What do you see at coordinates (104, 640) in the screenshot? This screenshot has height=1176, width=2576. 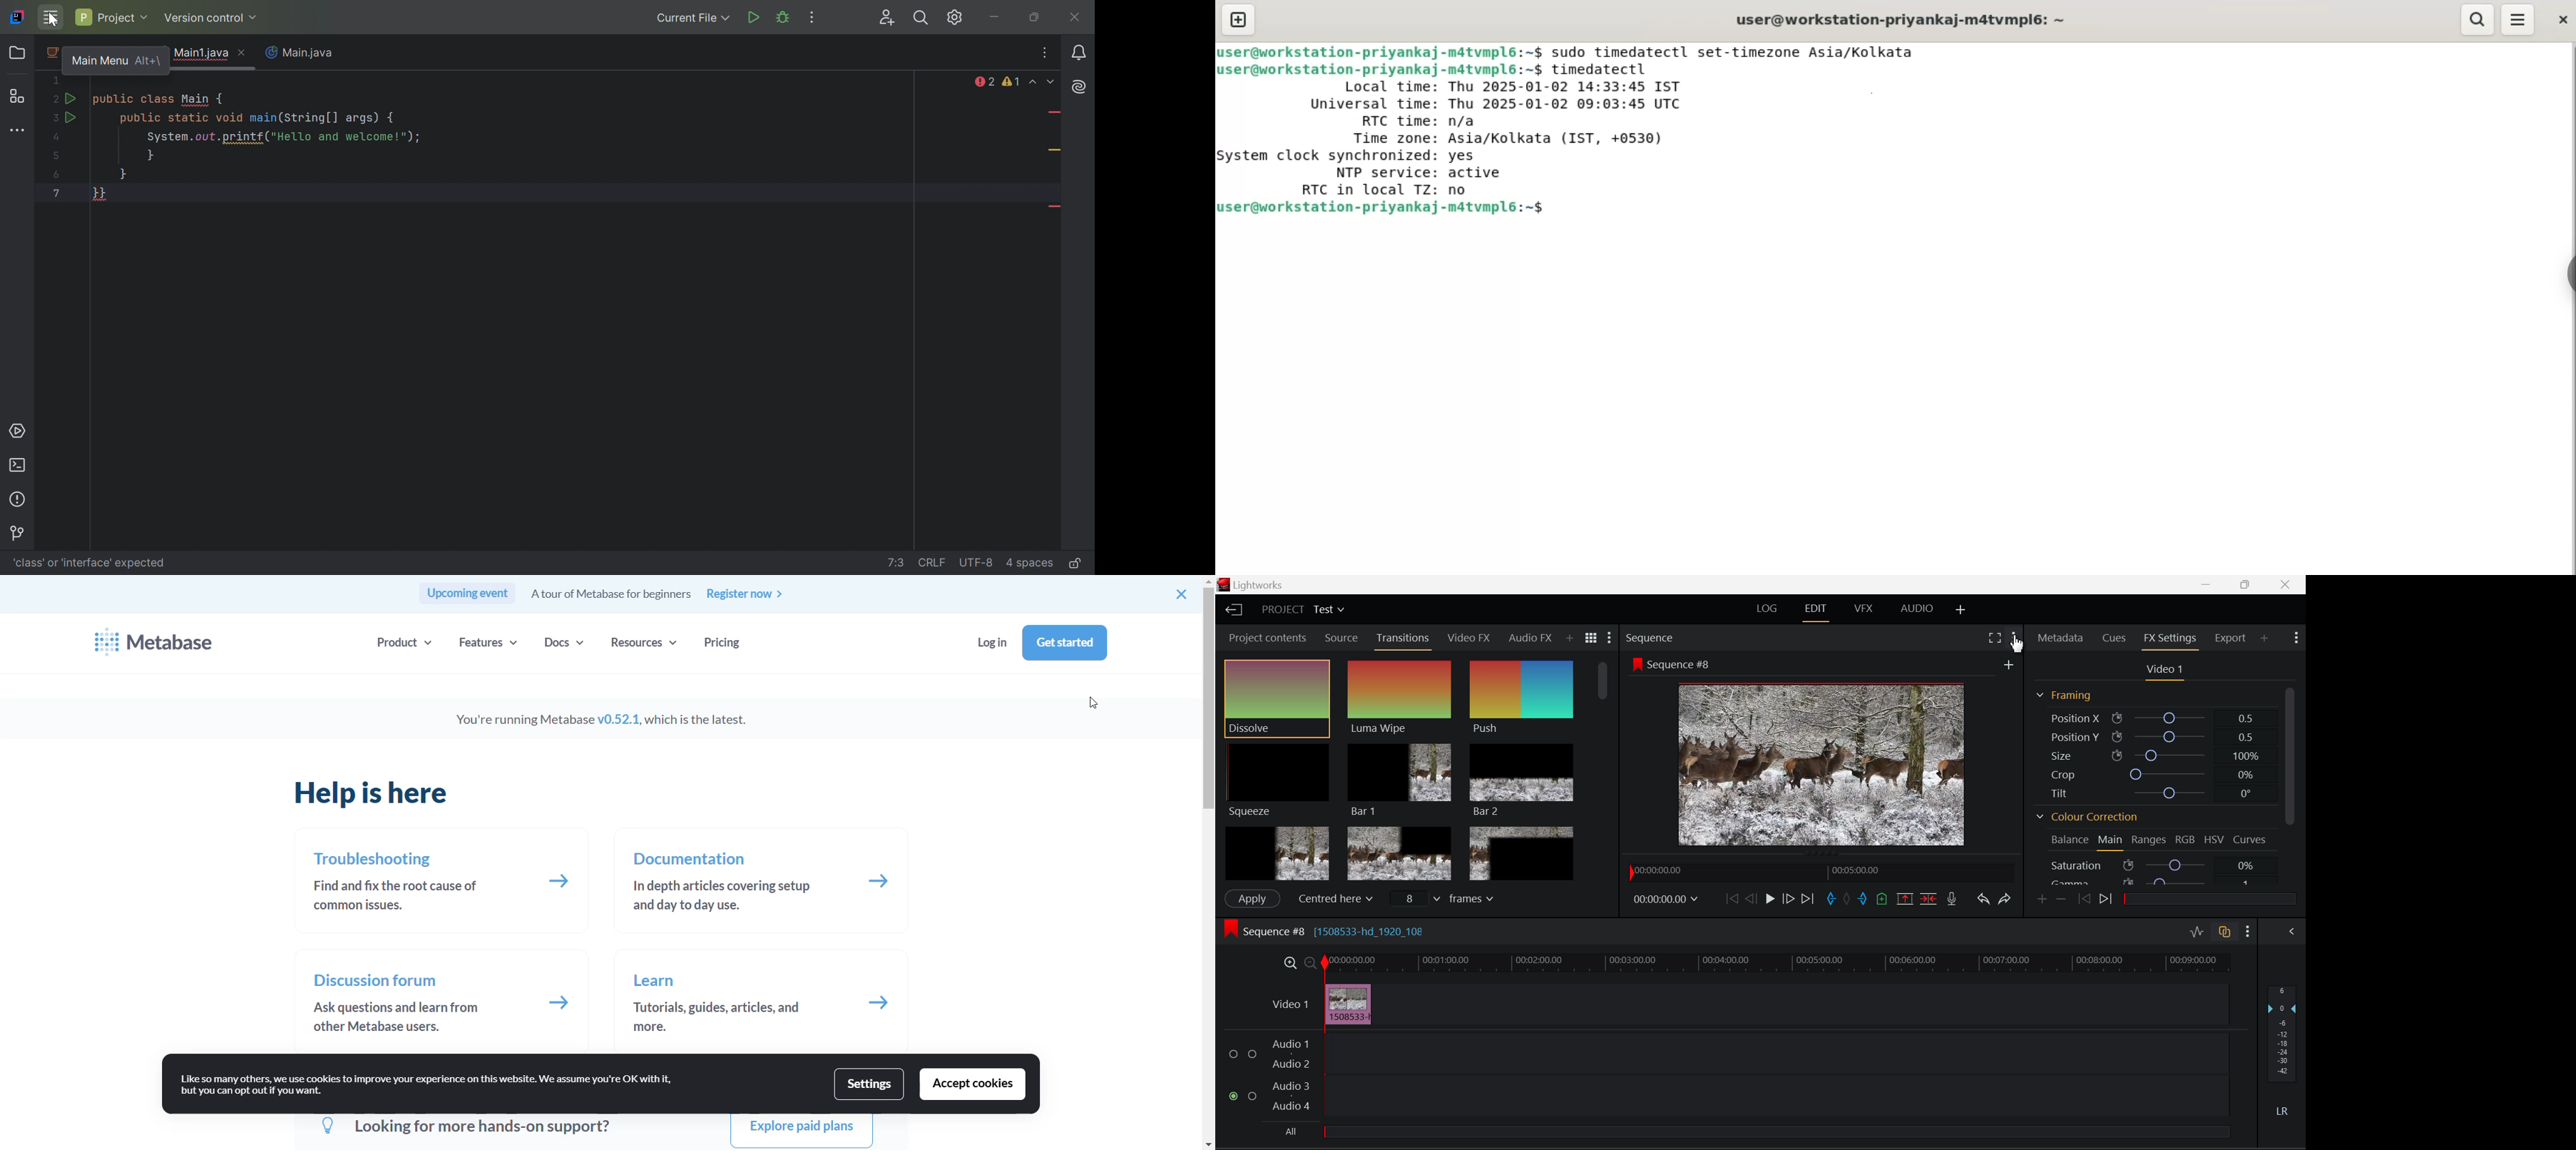 I see `metabase logo` at bounding box center [104, 640].